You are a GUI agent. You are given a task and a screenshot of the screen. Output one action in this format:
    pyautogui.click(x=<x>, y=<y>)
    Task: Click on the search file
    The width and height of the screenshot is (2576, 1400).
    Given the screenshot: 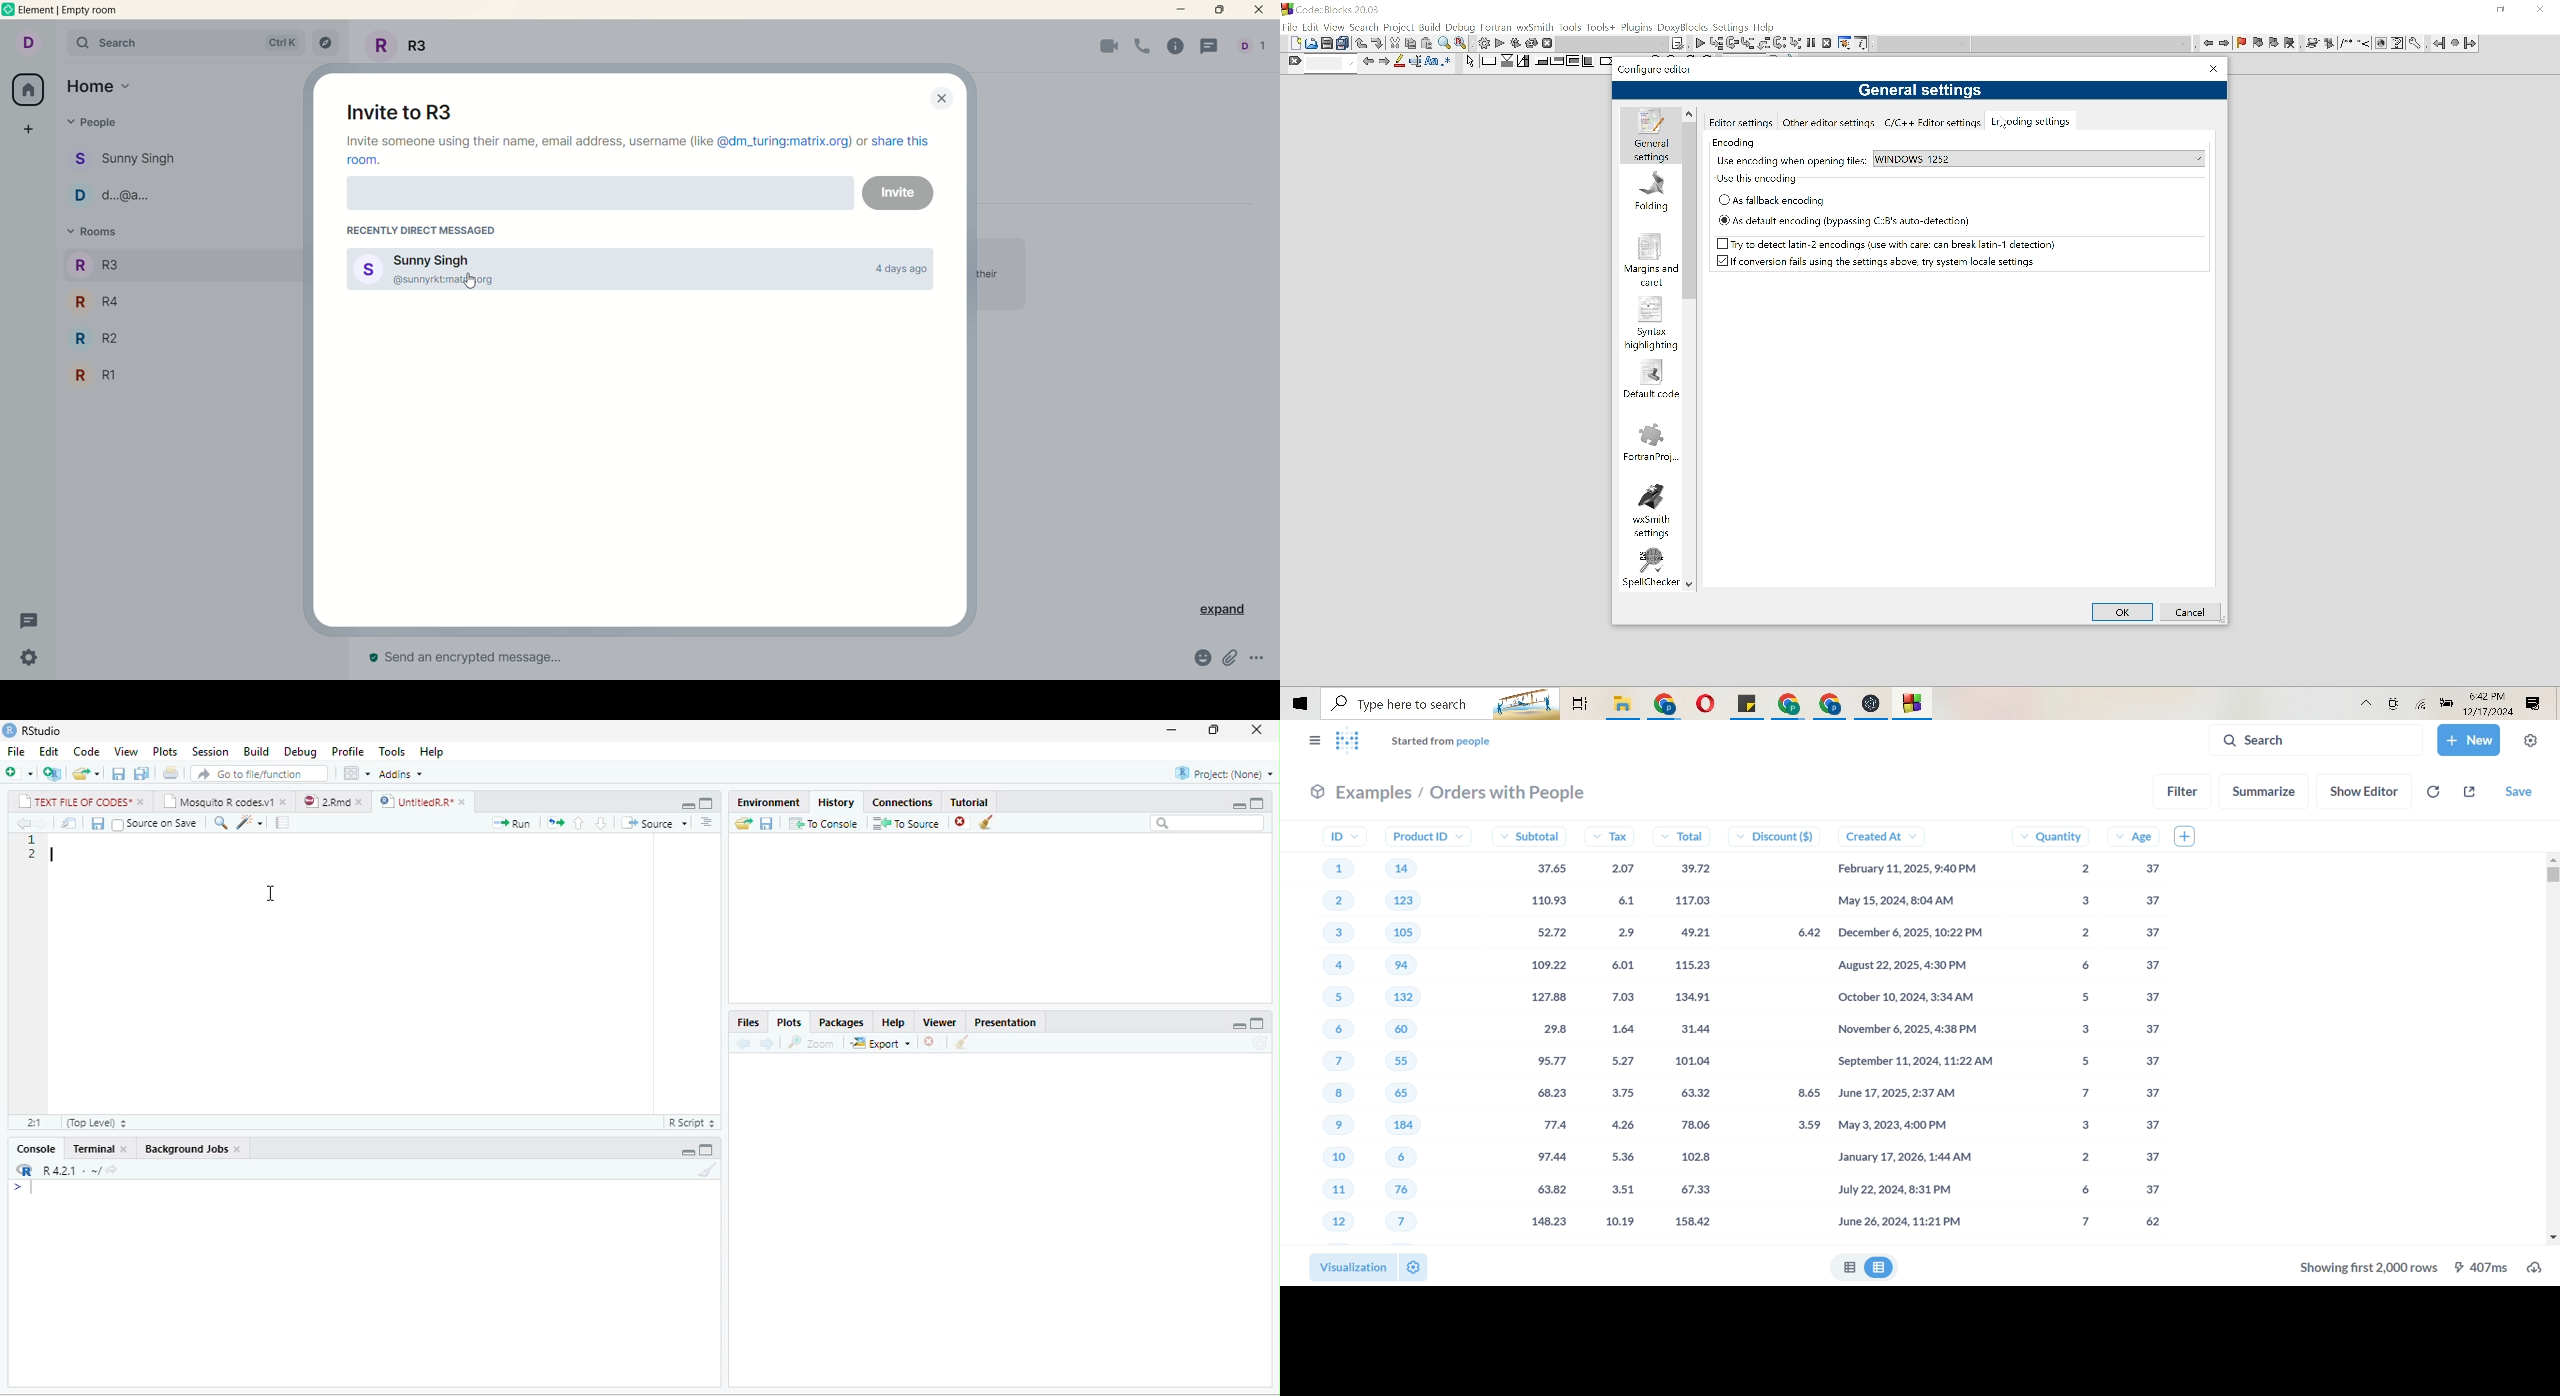 What is the action you would take?
    pyautogui.click(x=259, y=774)
    